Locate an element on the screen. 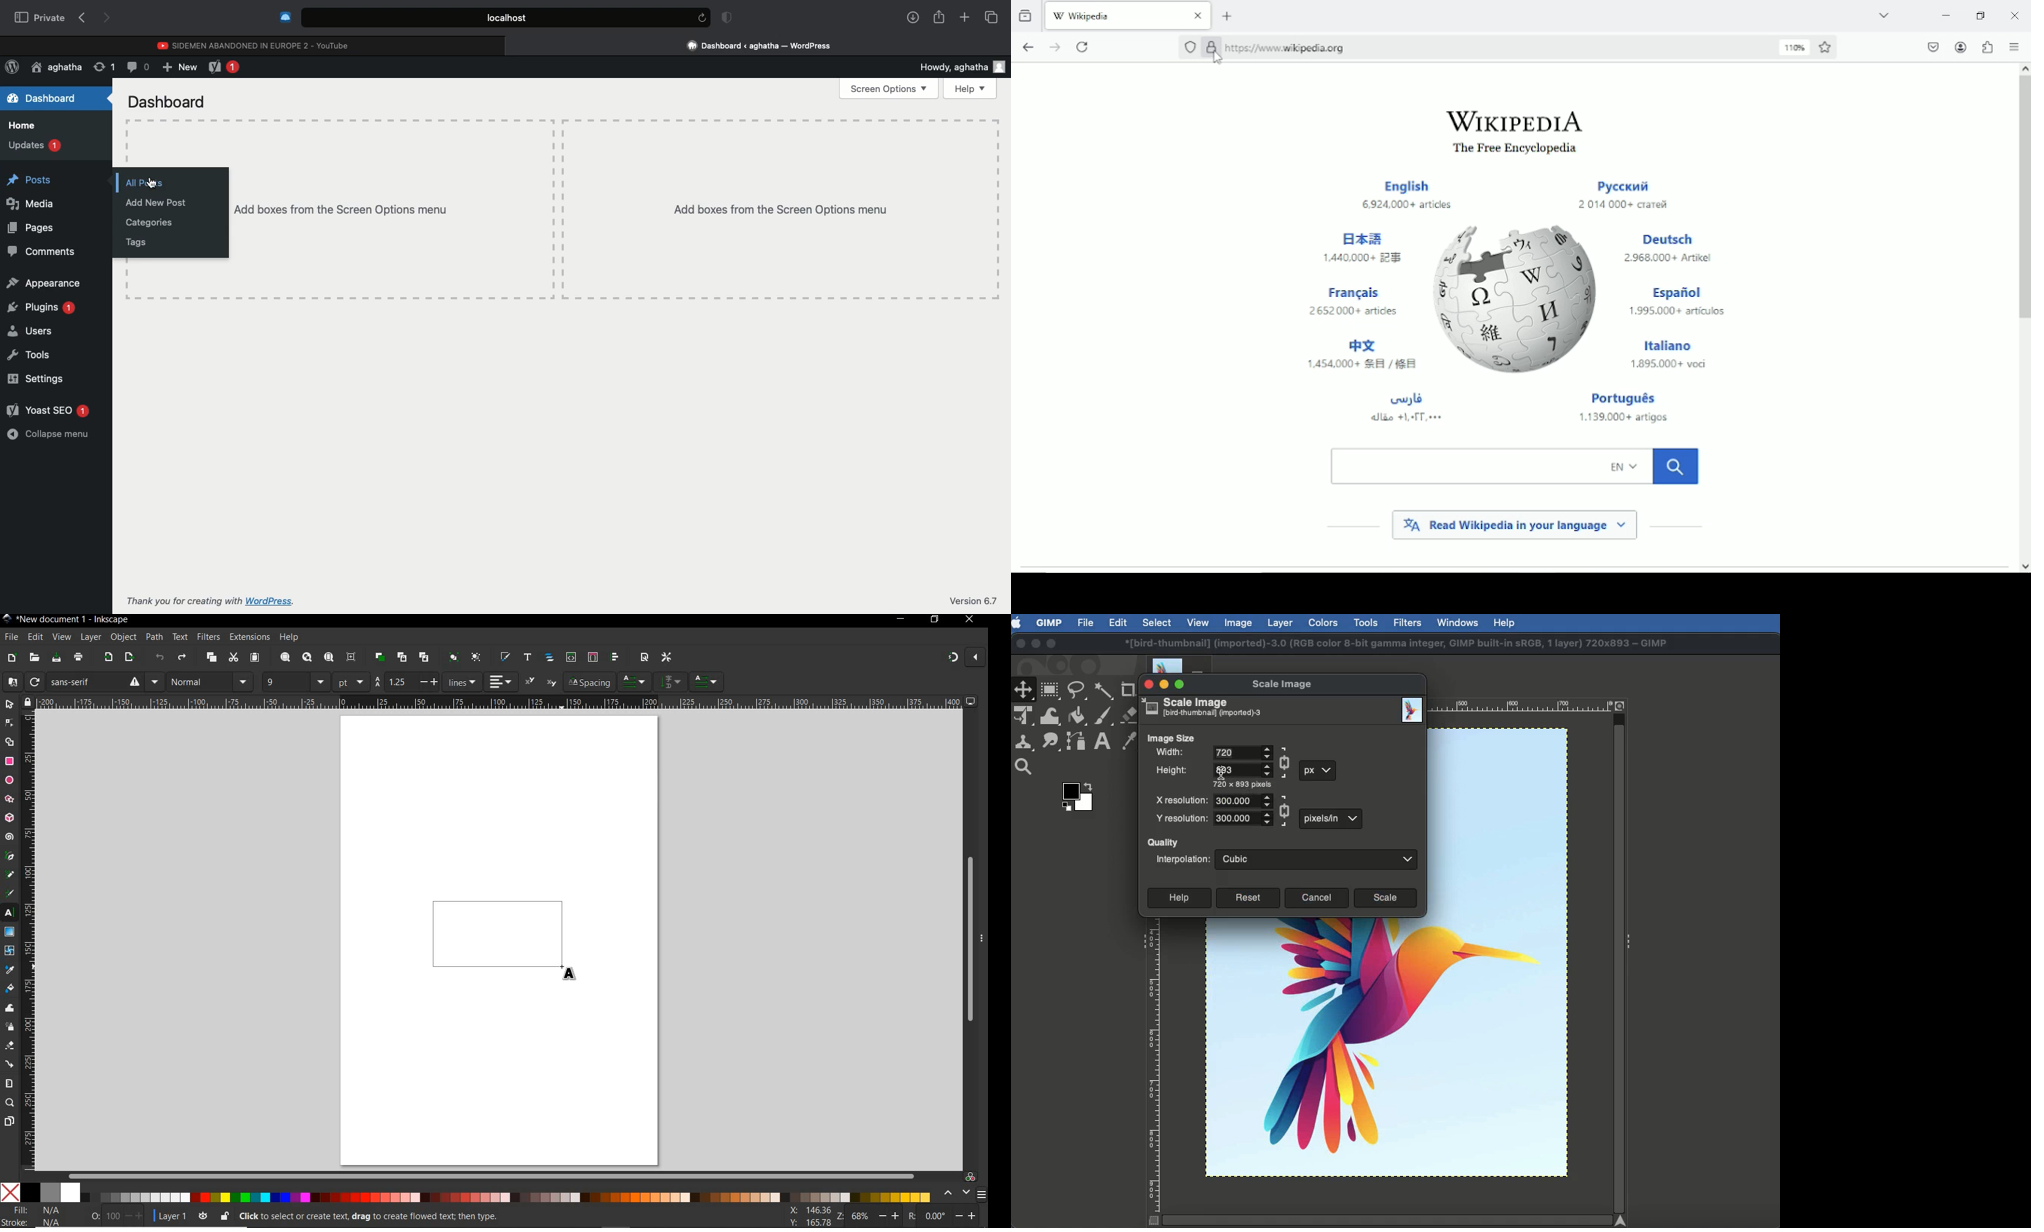  extensions is located at coordinates (1988, 47).